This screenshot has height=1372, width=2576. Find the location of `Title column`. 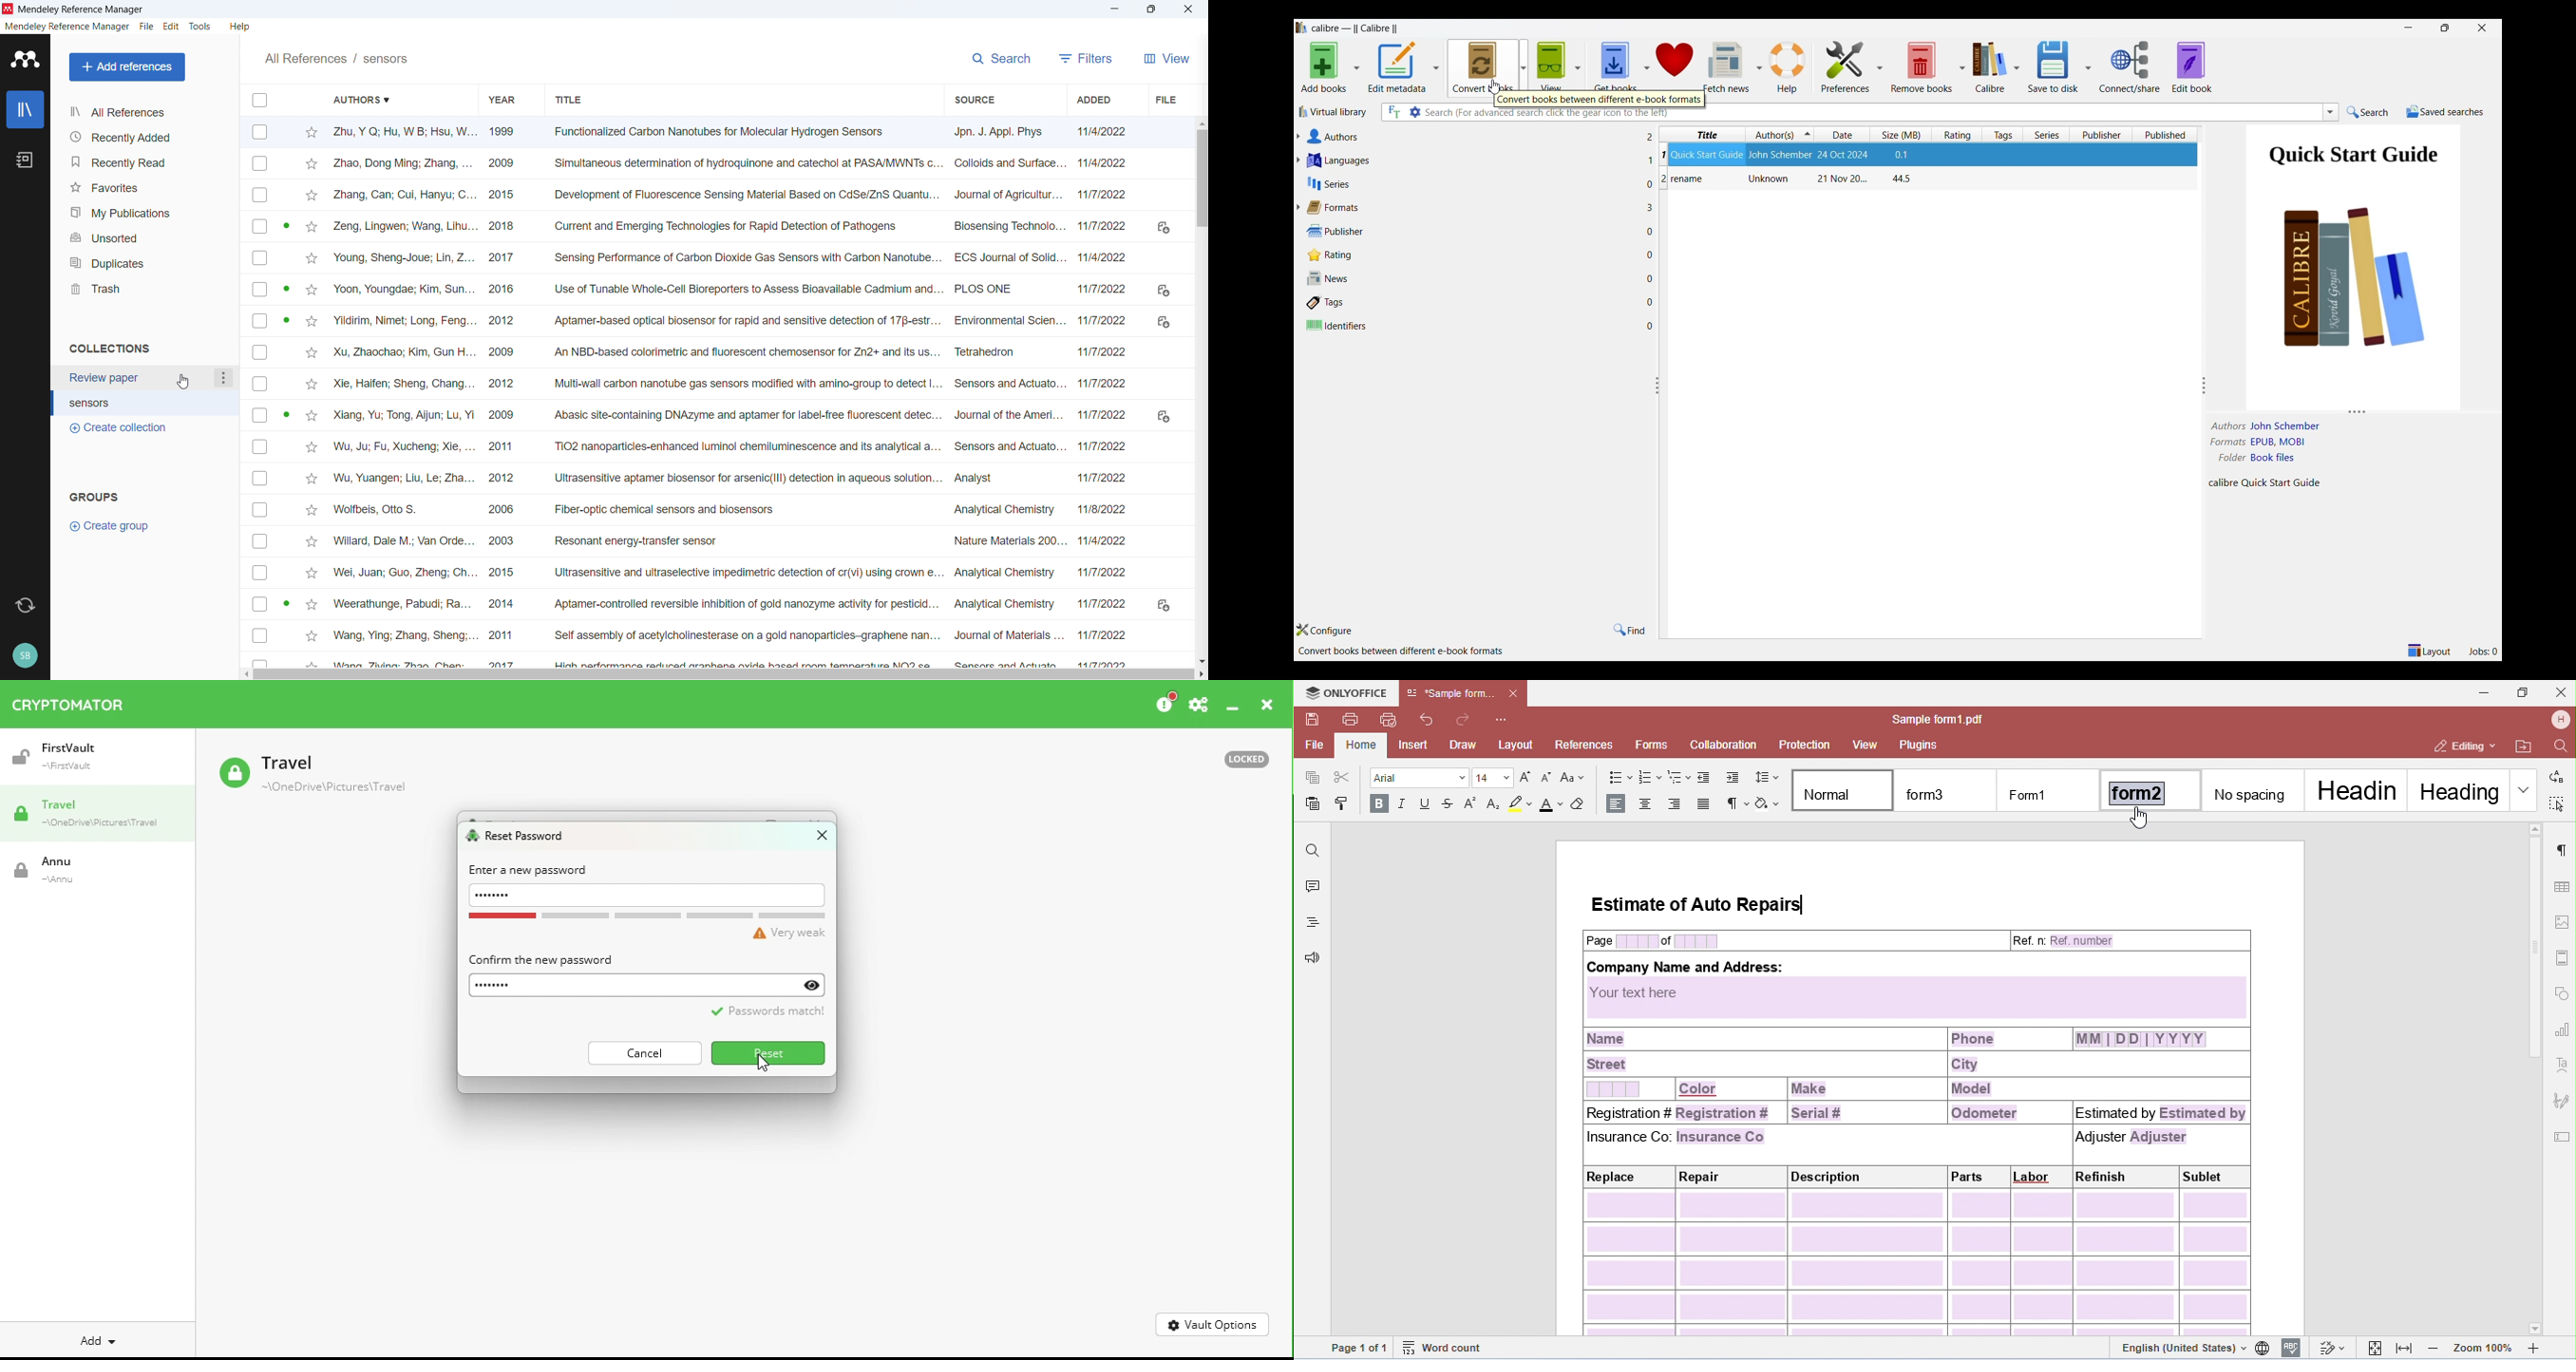

Title column is located at coordinates (1702, 135).